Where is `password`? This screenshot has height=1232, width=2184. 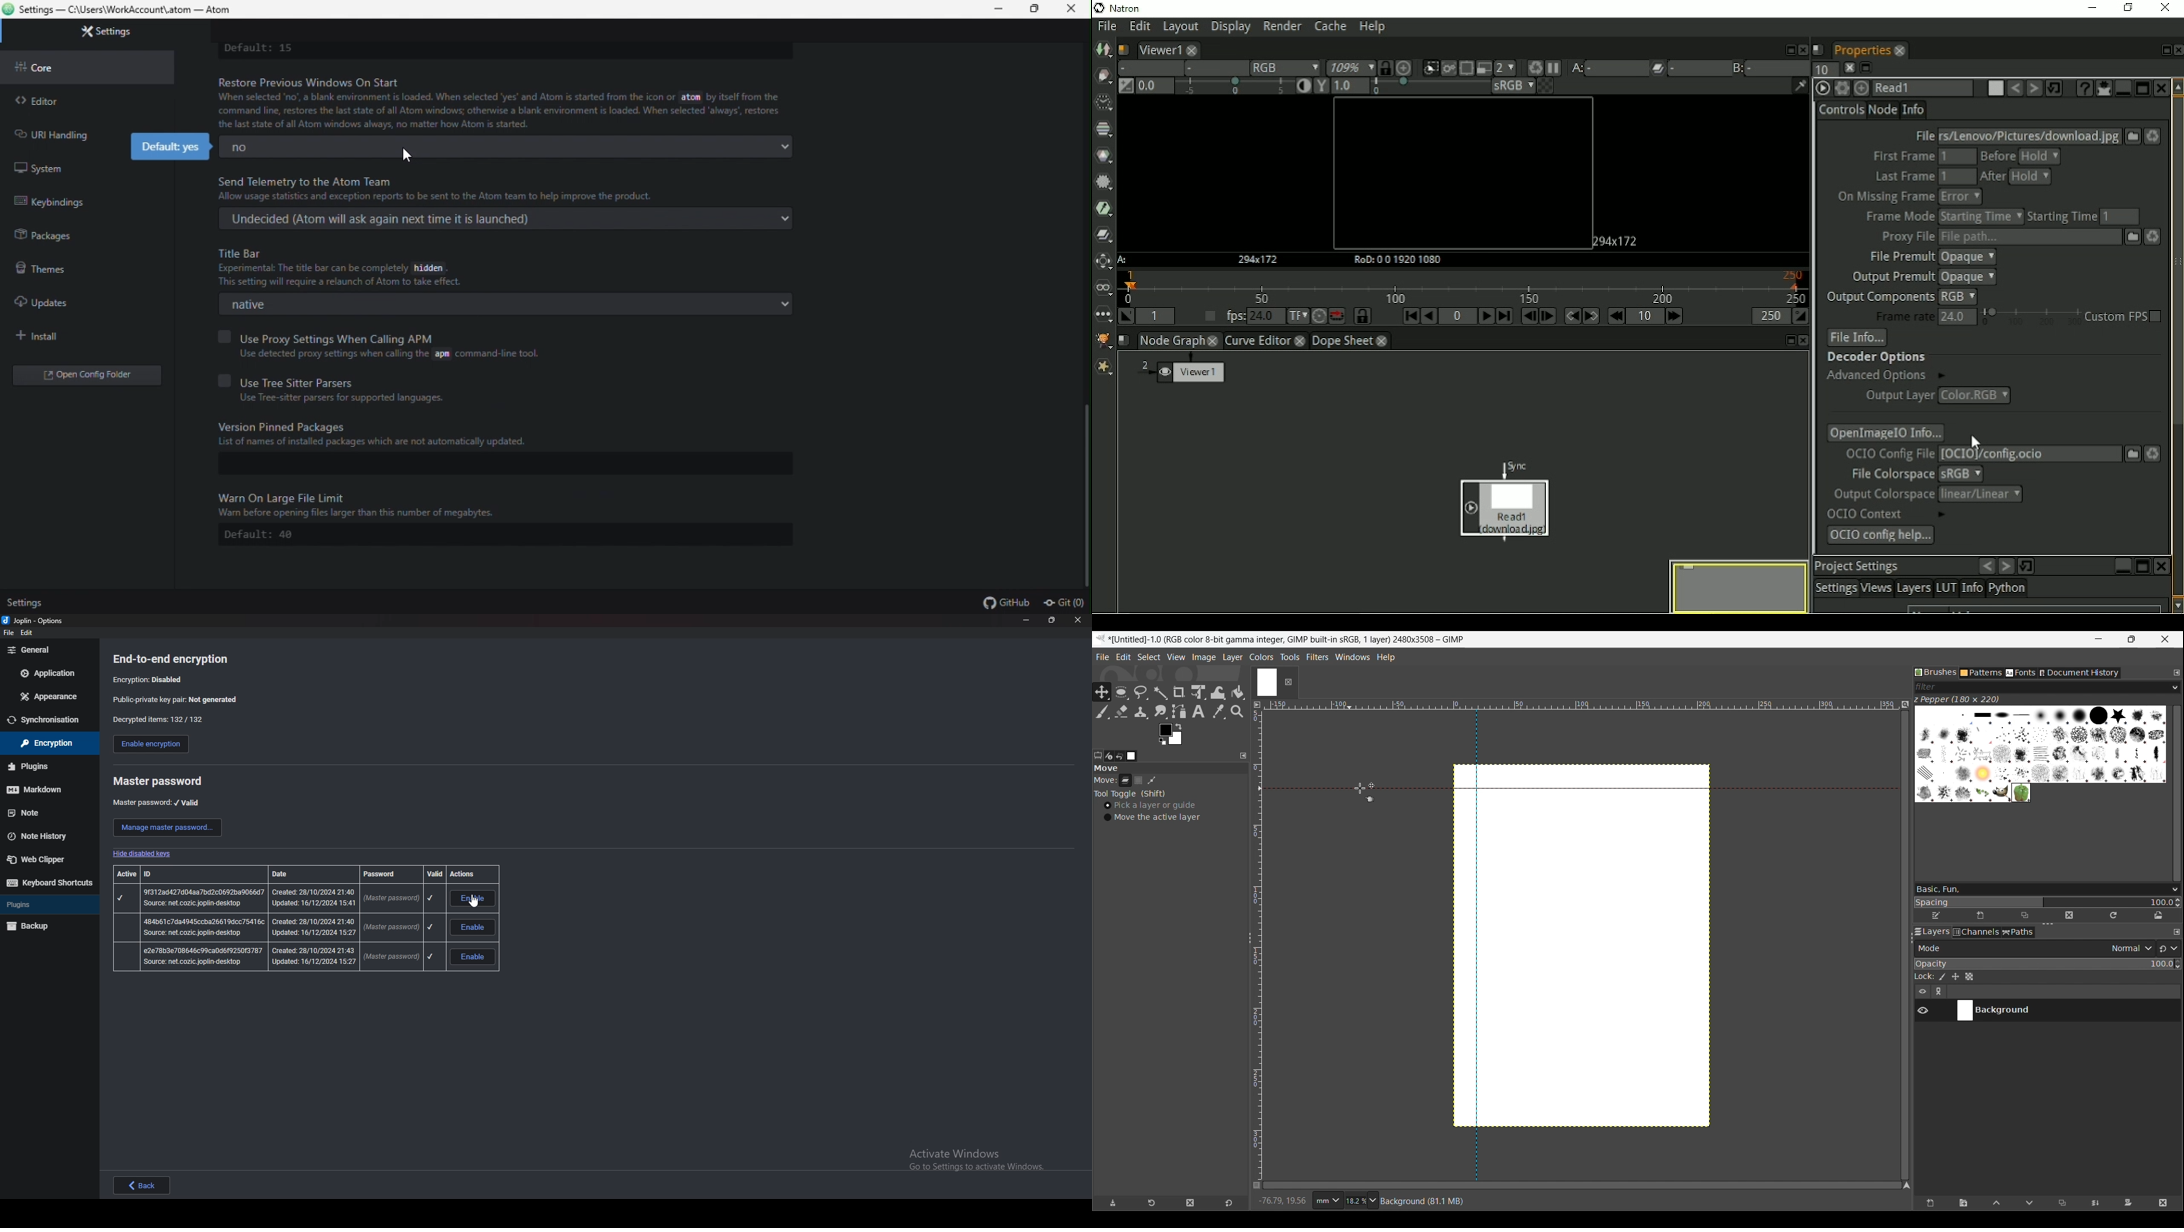 password is located at coordinates (387, 874).